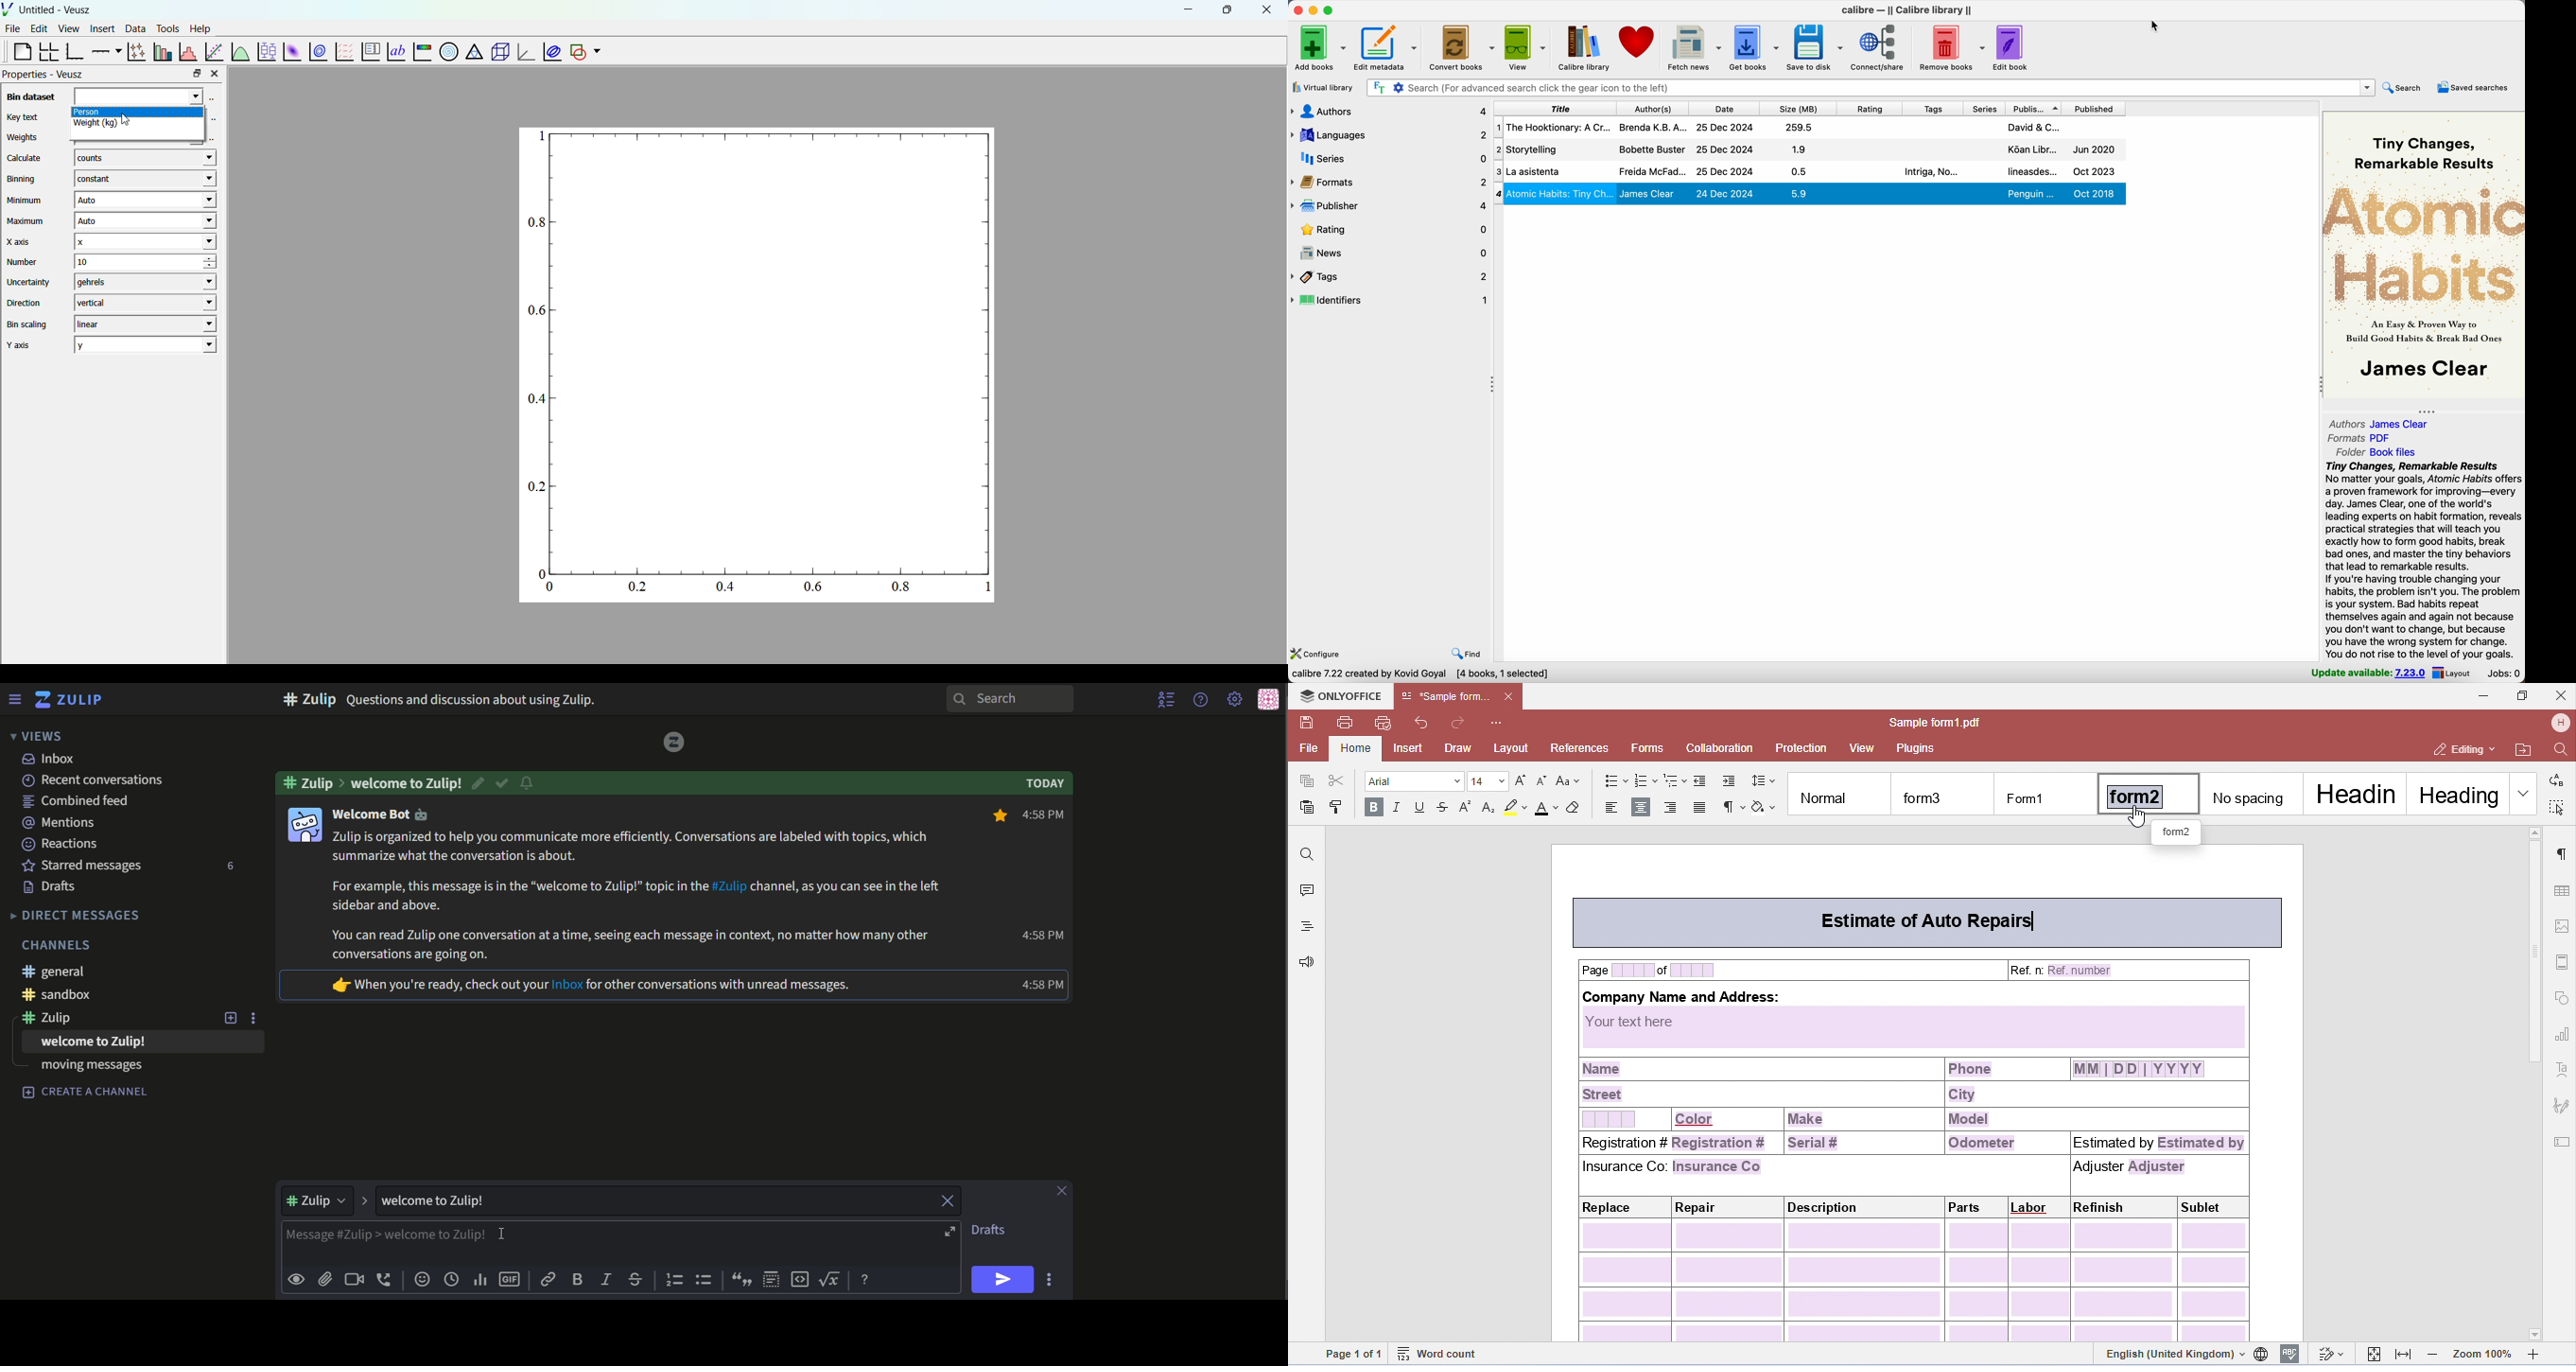 This screenshot has width=2576, height=1372. I want to click on bold, so click(579, 1279).